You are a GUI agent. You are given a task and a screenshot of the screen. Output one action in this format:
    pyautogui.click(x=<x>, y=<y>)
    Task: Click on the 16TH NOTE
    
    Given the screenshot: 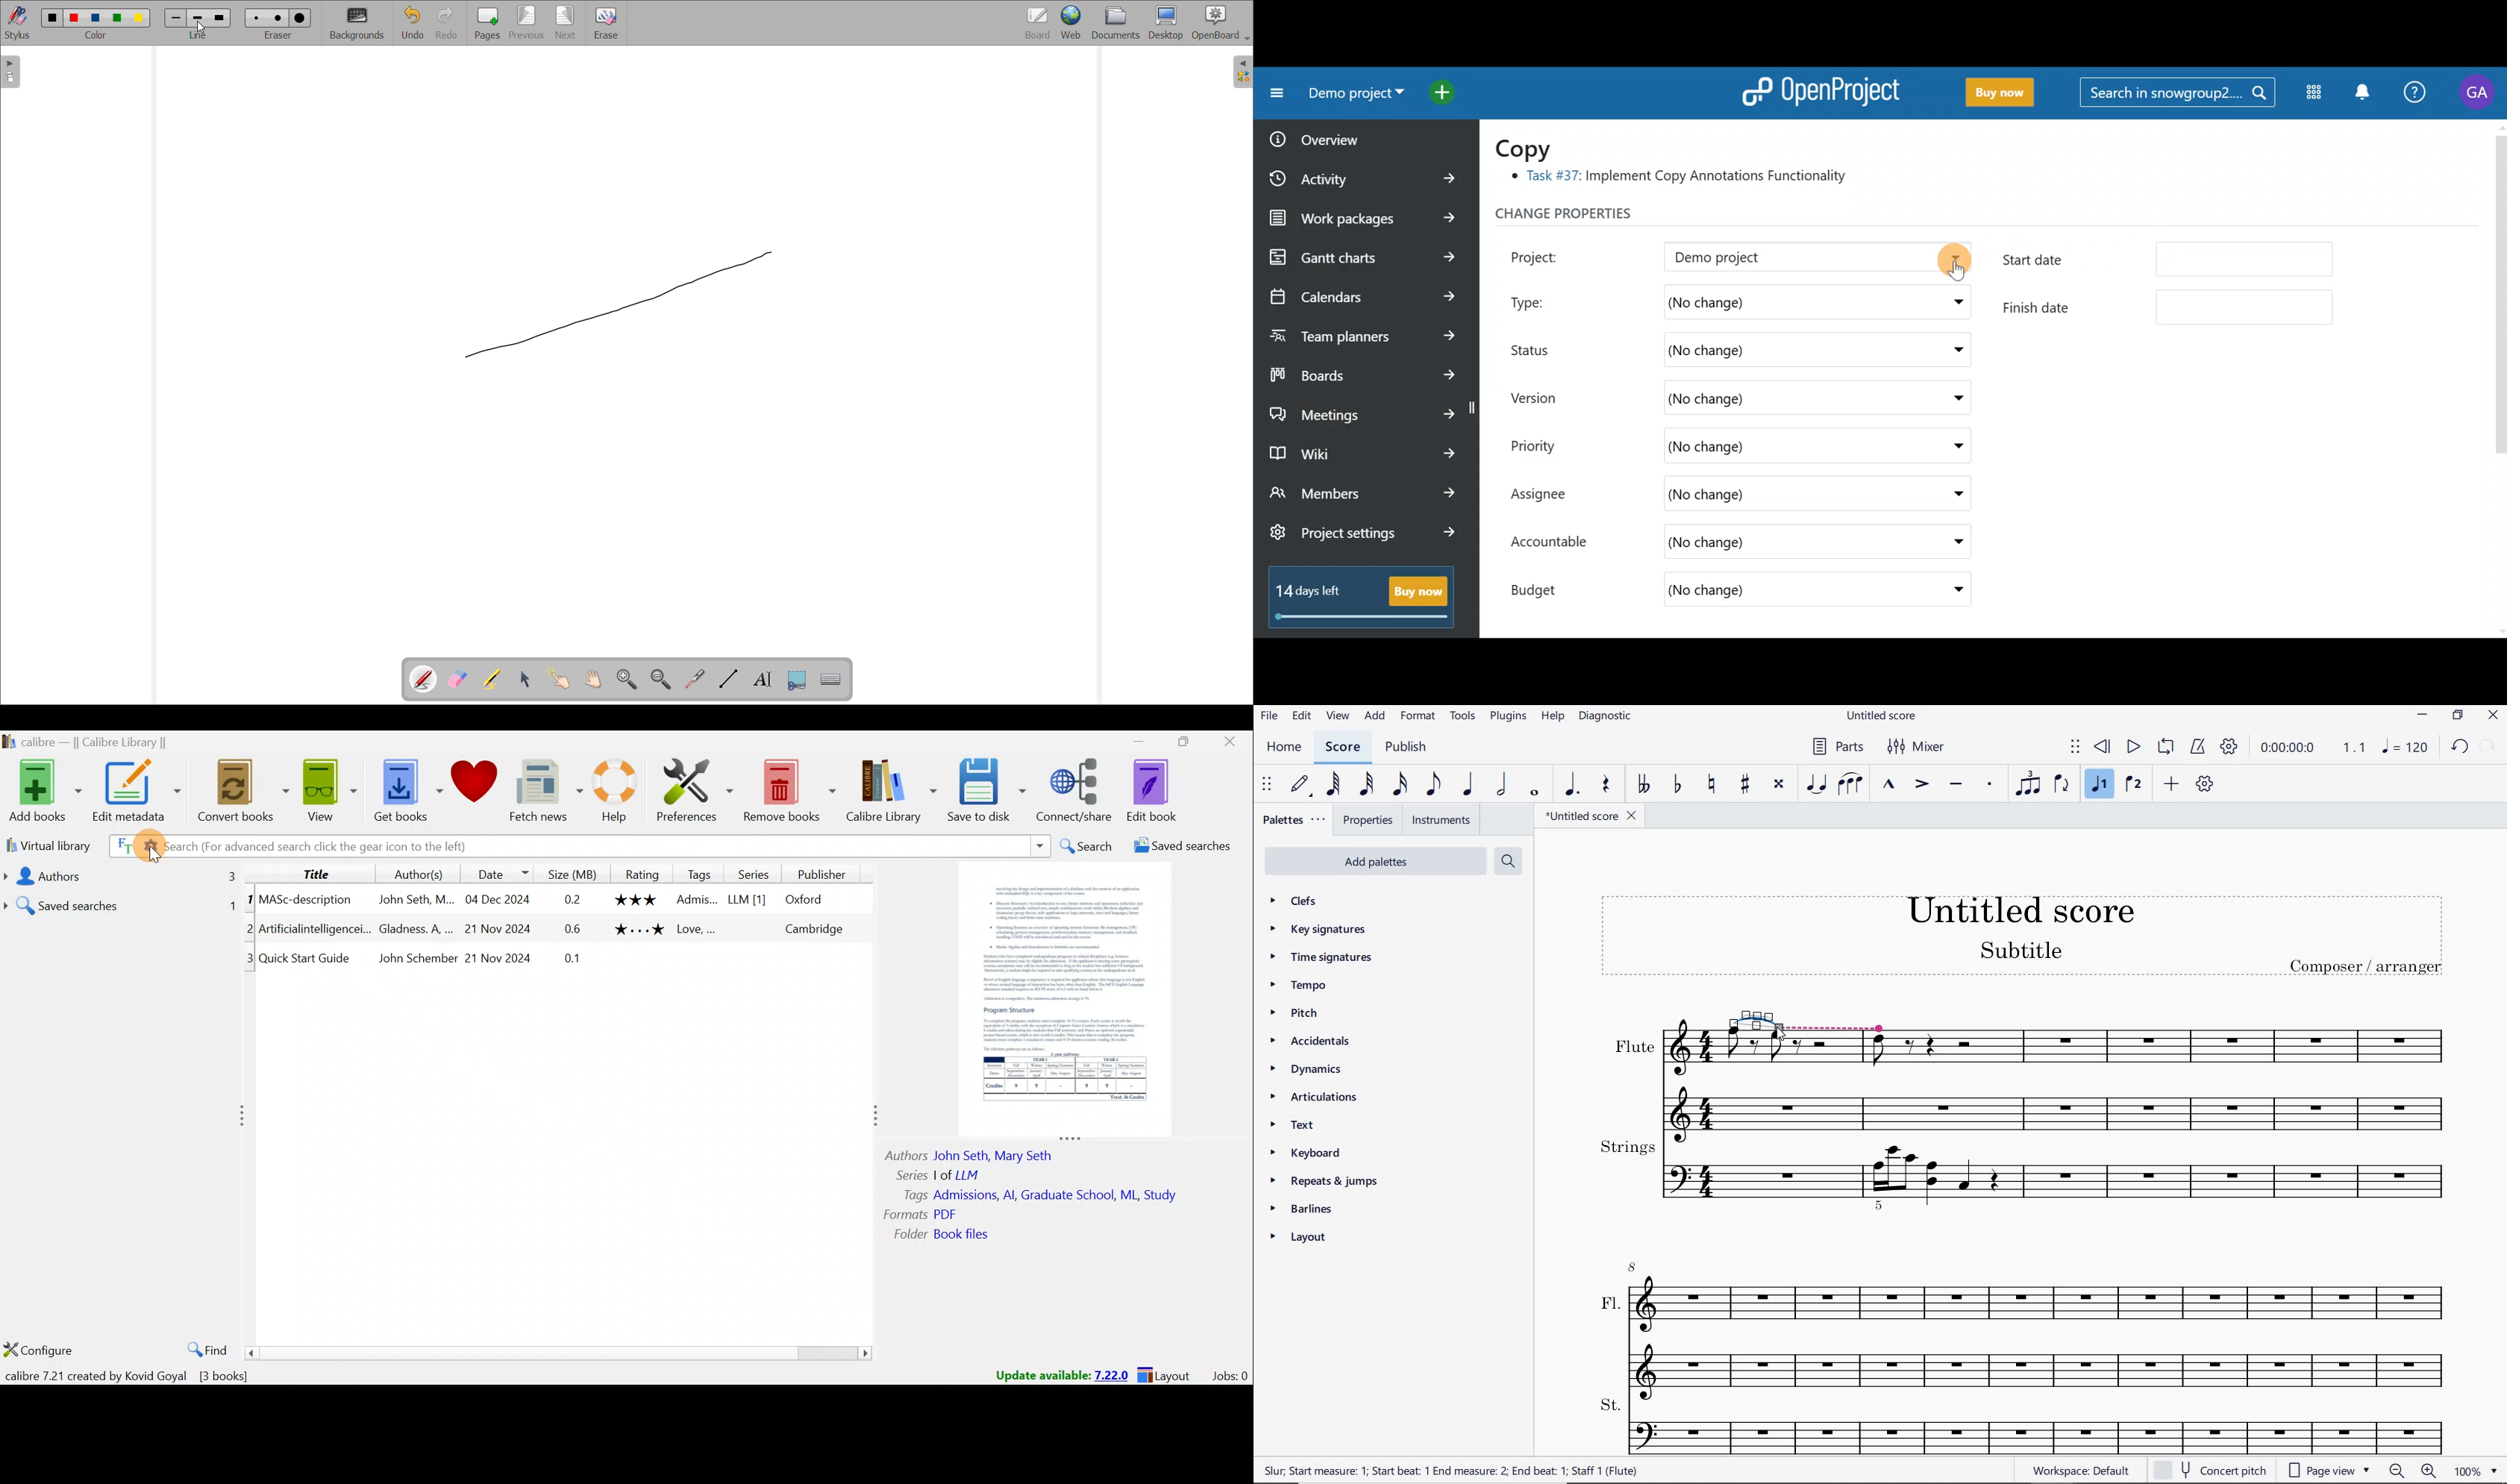 What is the action you would take?
    pyautogui.click(x=1400, y=785)
    